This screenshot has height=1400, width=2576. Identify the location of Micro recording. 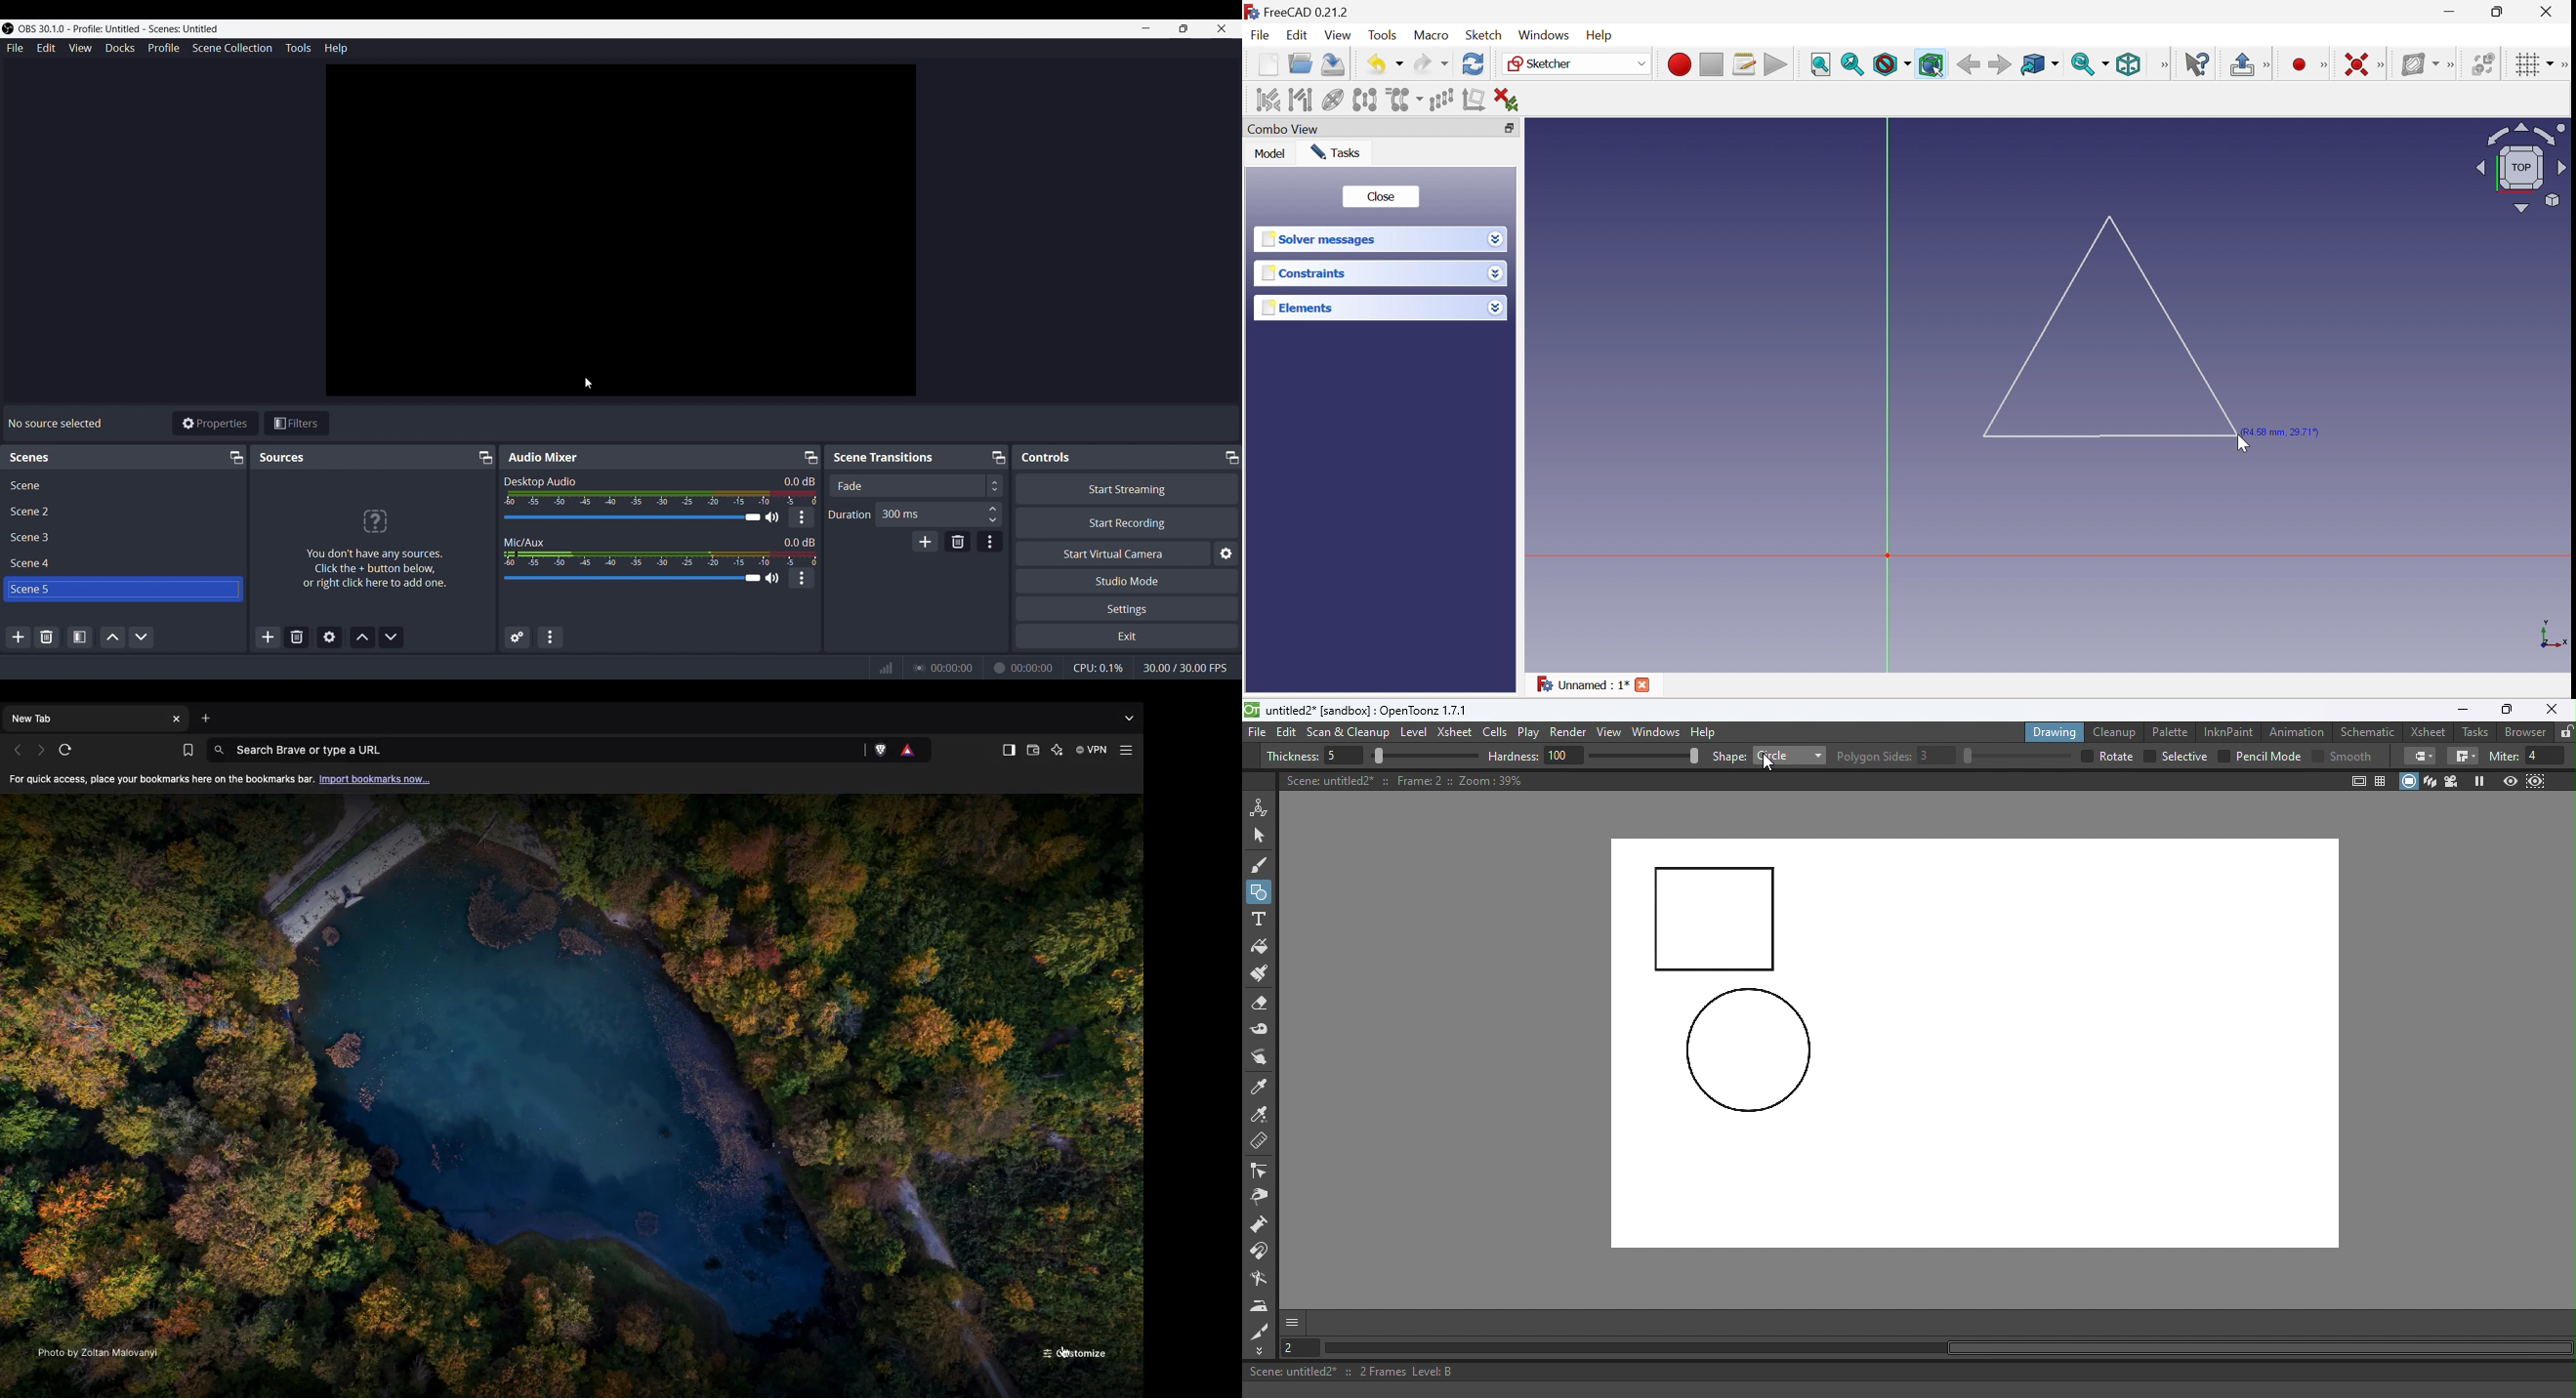
(2300, 66).